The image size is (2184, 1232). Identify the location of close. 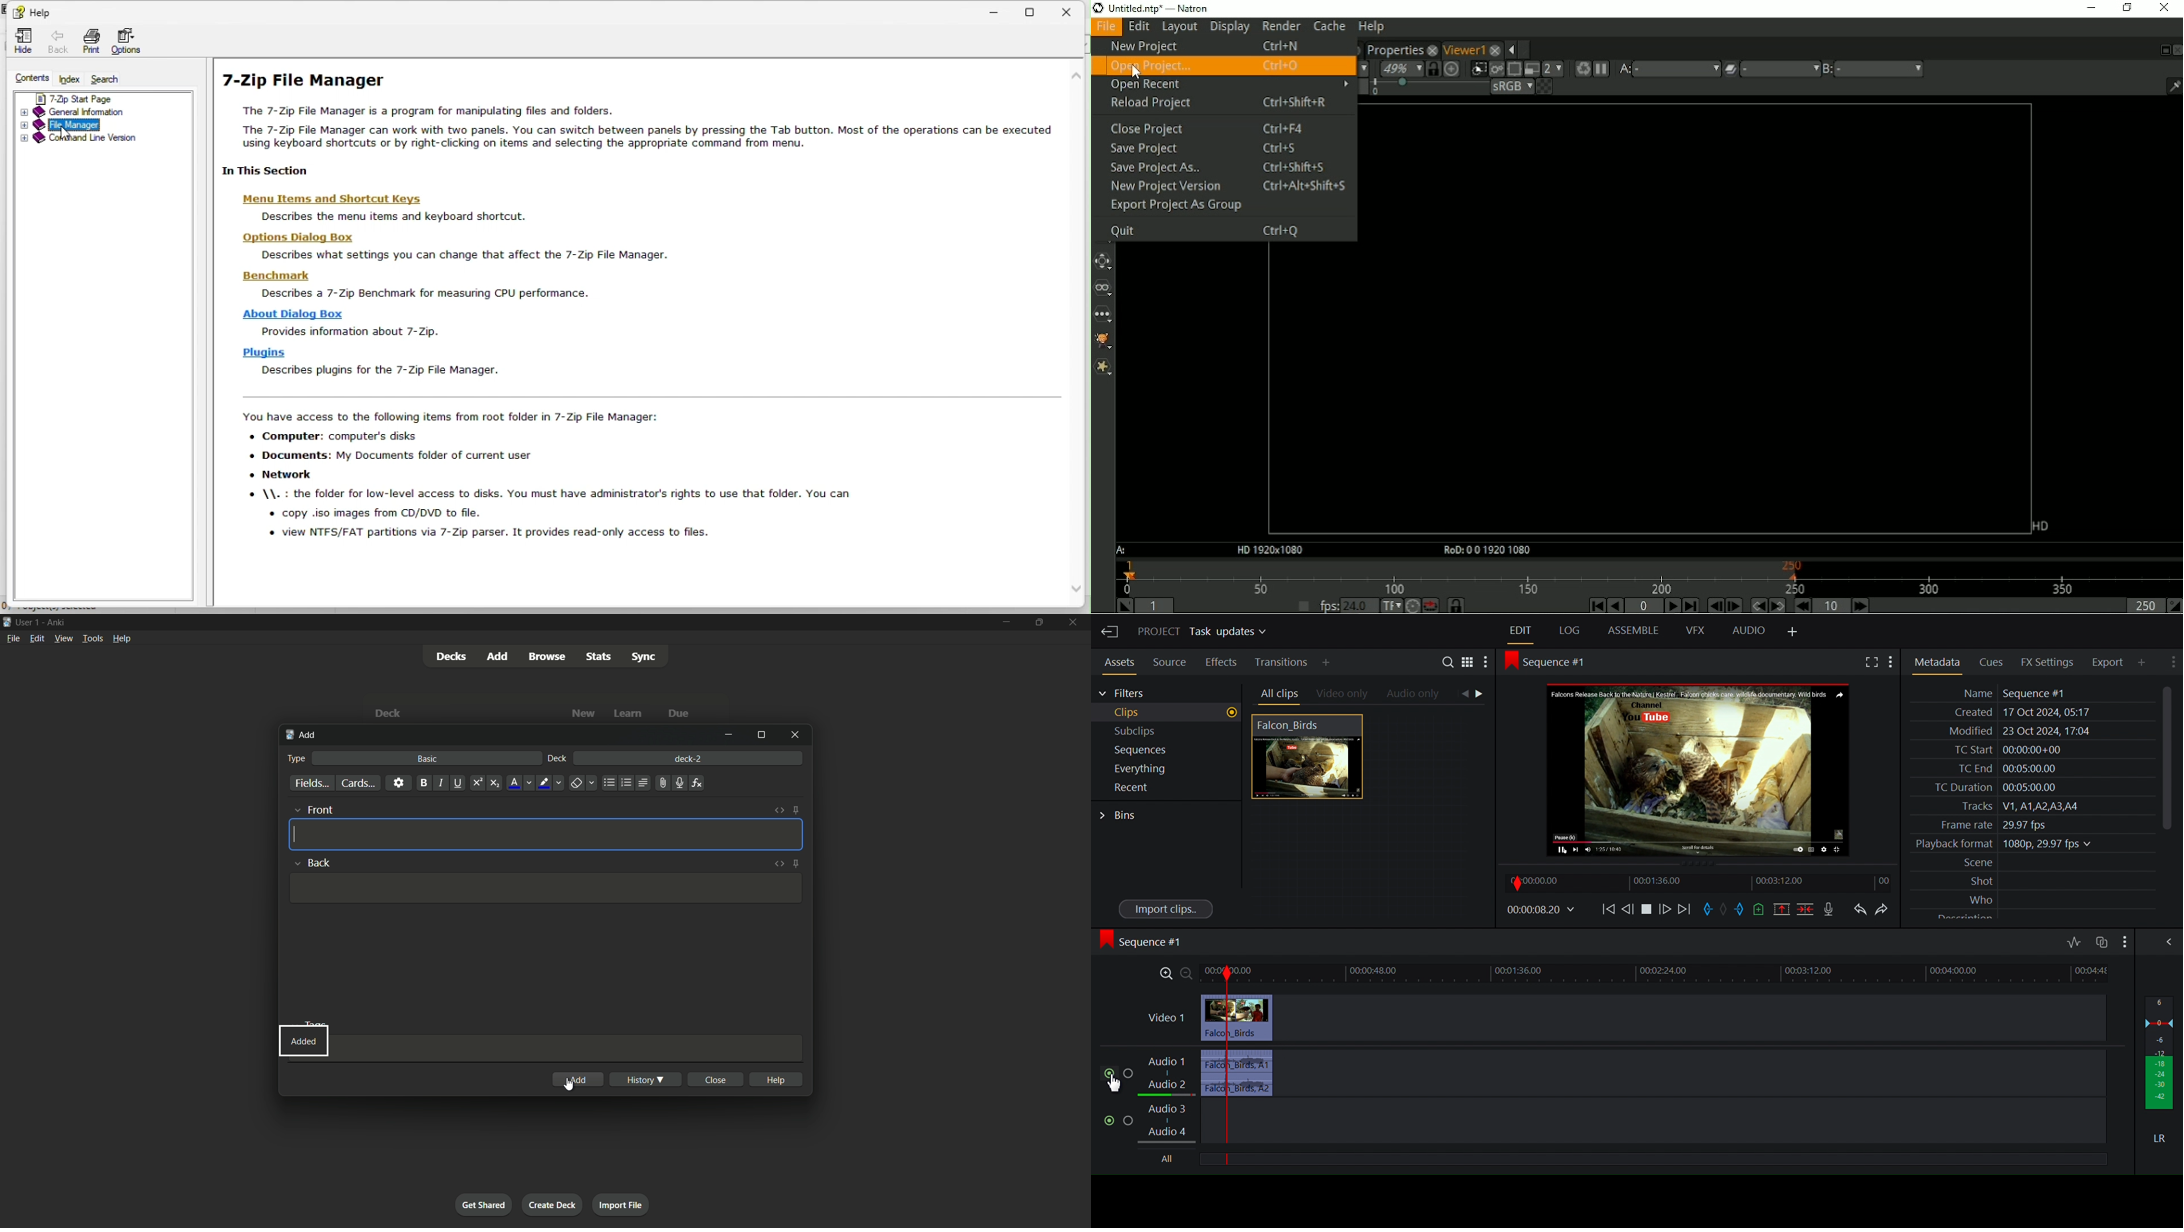
(715, 1080).